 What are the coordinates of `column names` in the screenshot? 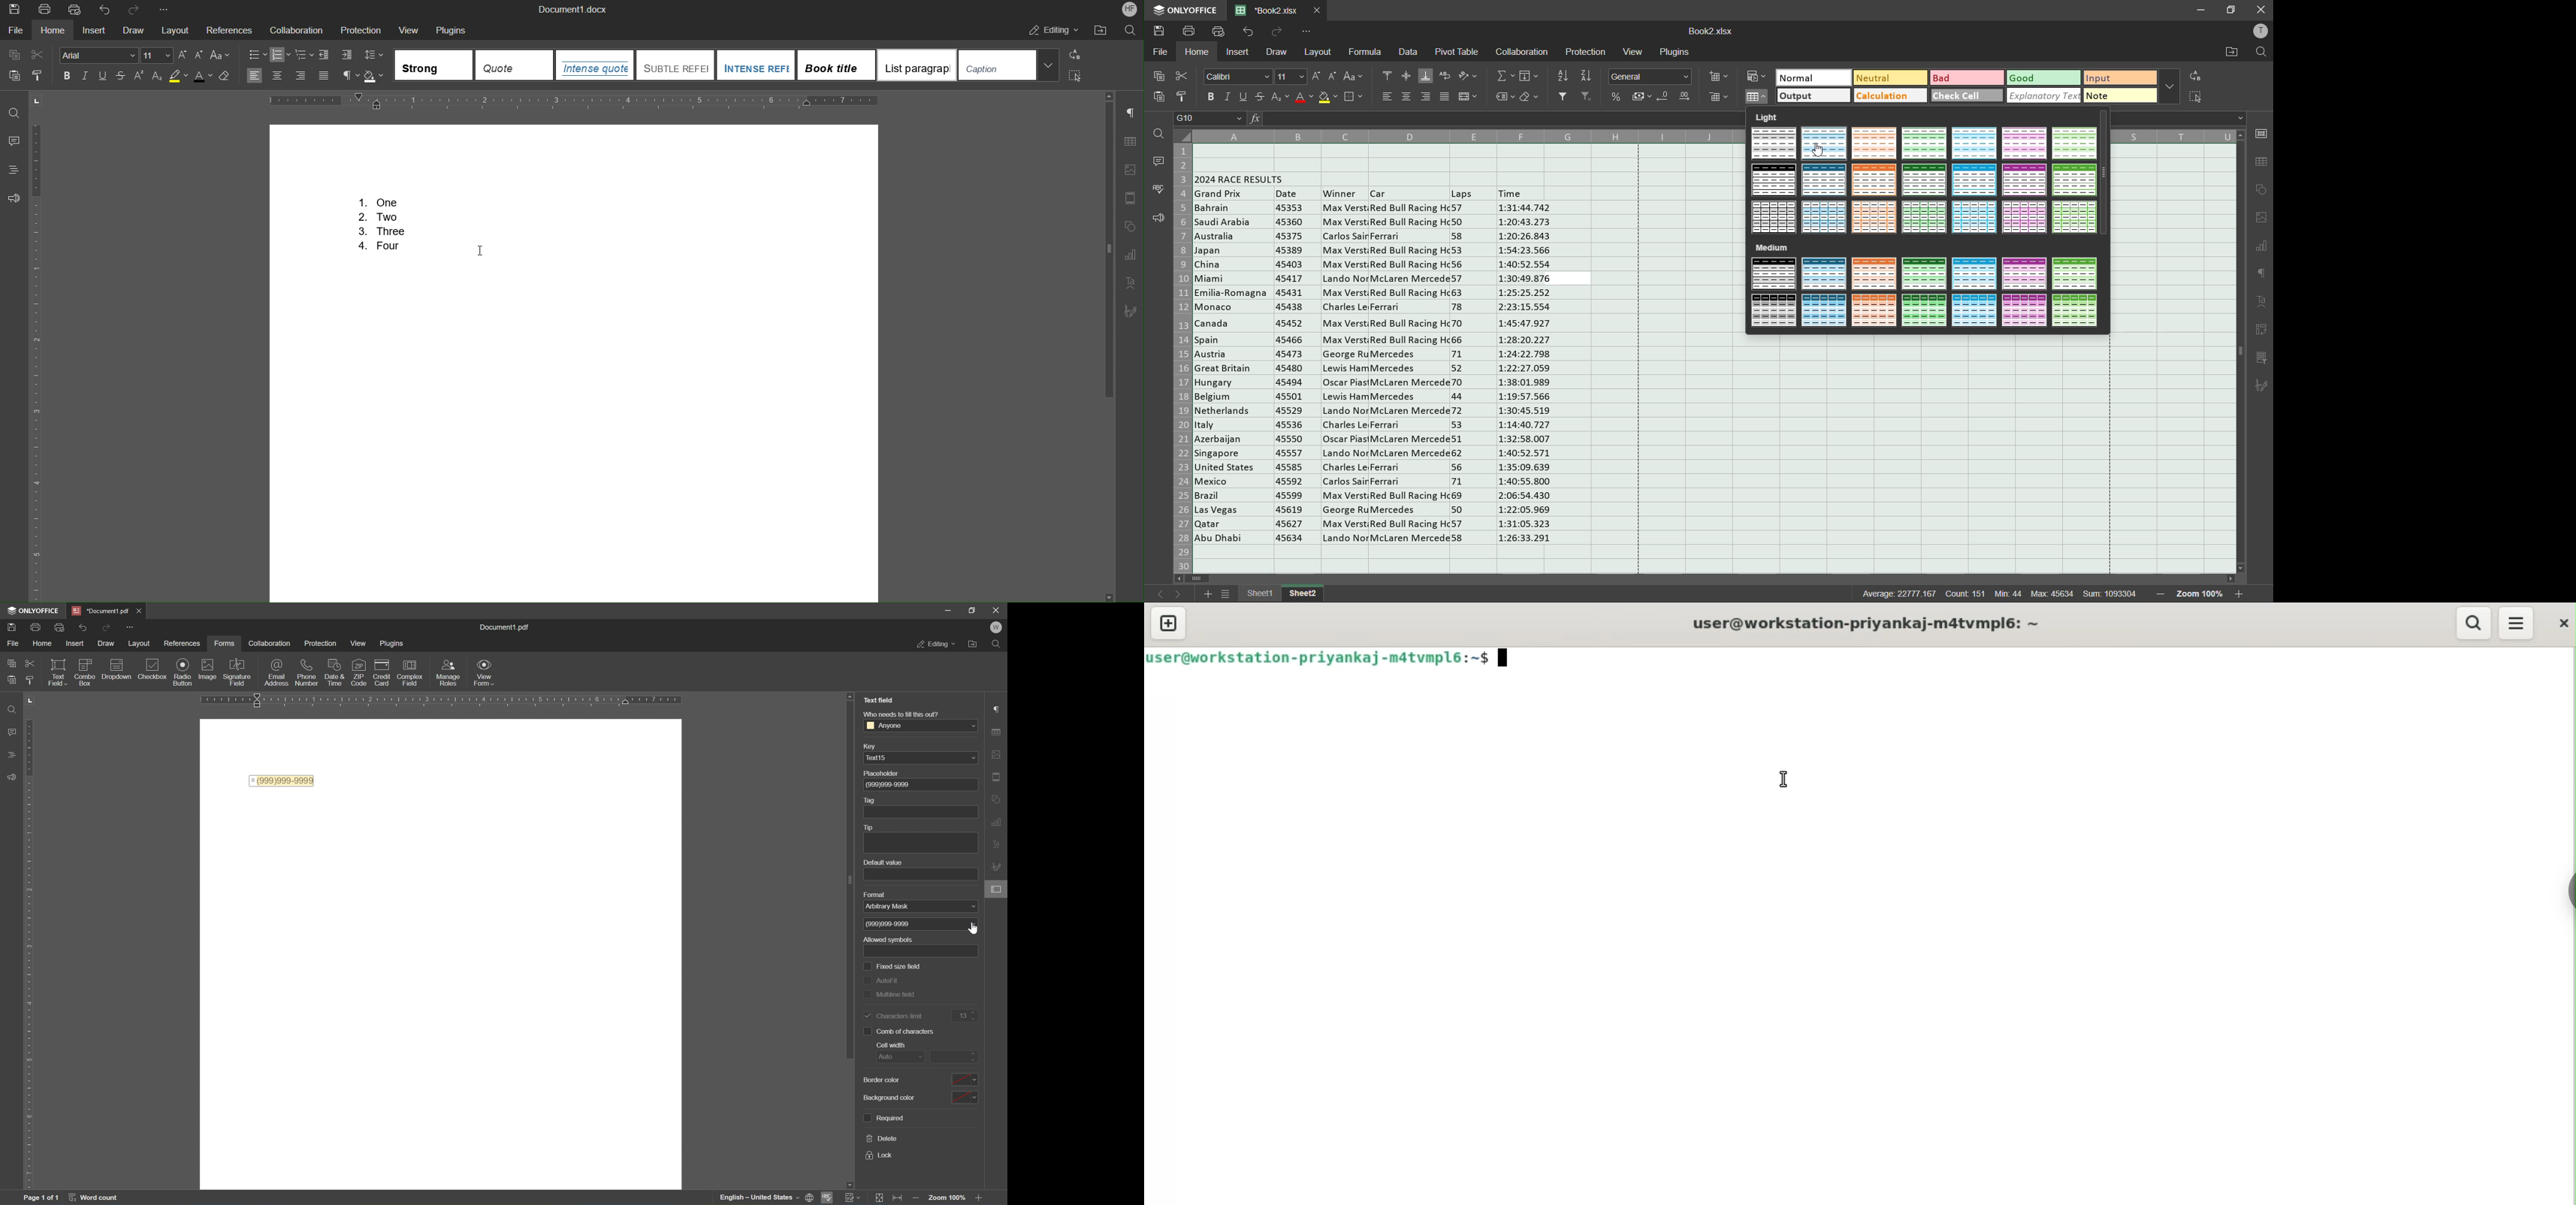 It's located at (2177, 137).